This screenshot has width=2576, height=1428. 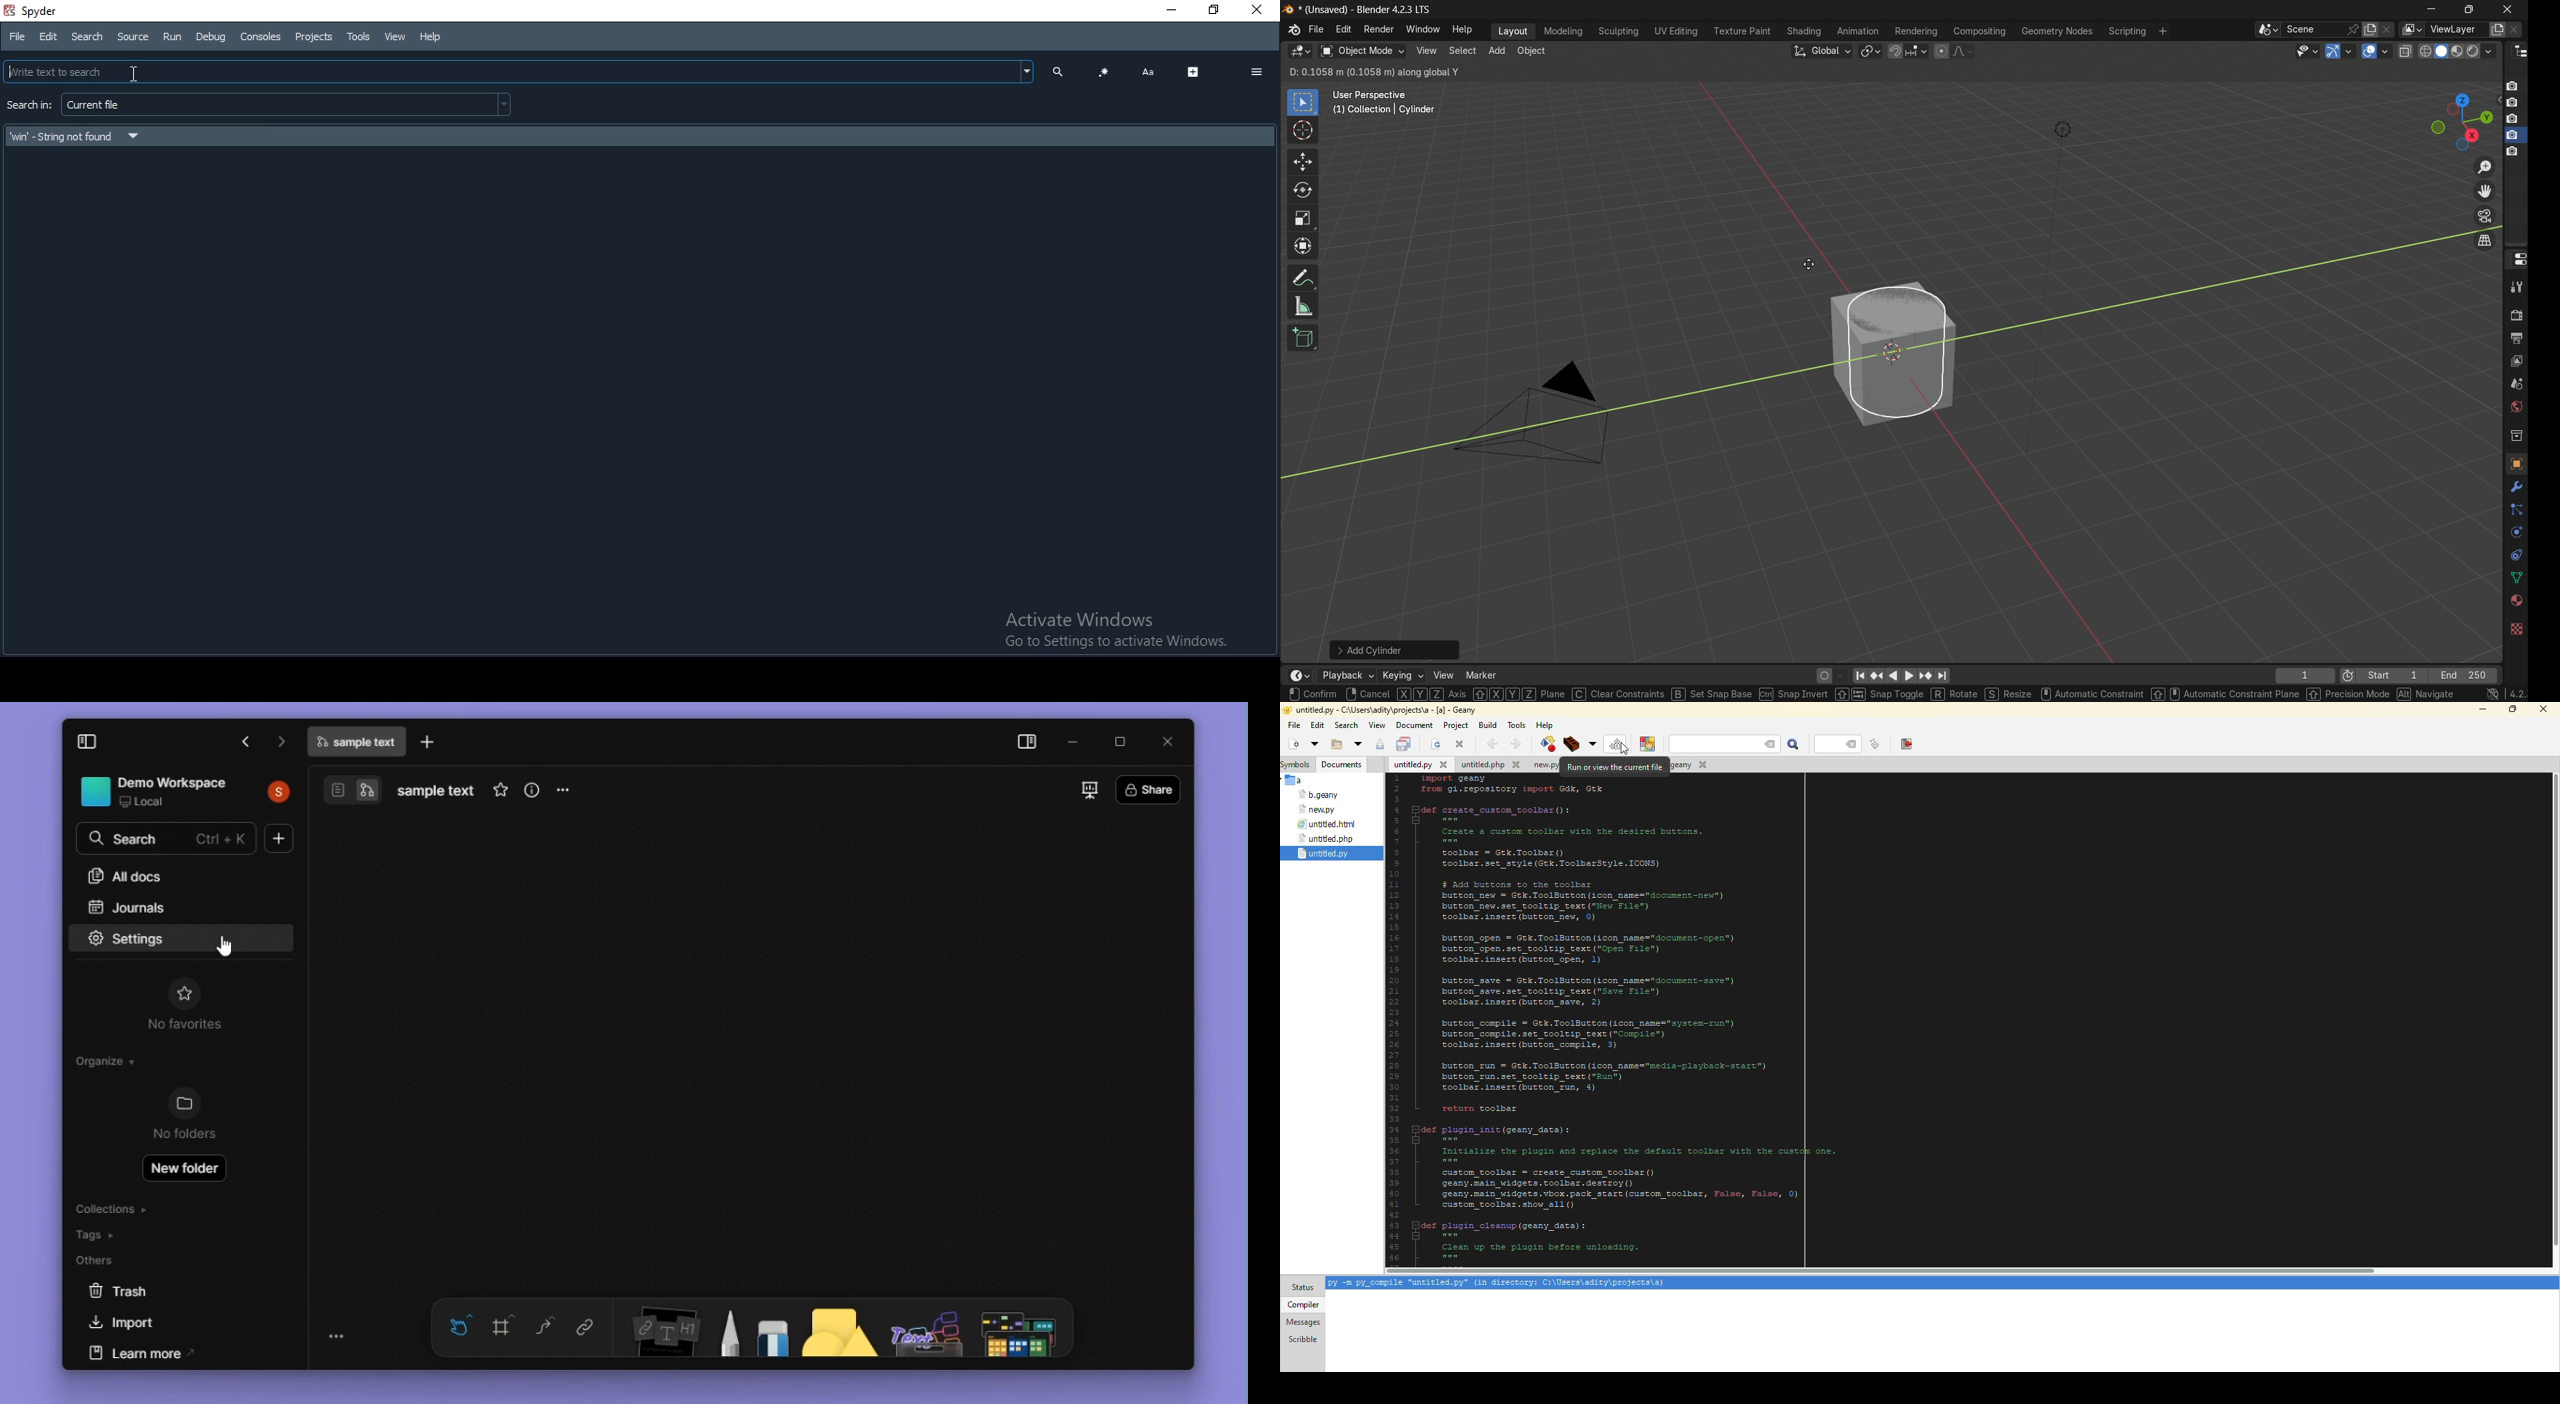 I want to click on spyder, so click(x=49, y=12).